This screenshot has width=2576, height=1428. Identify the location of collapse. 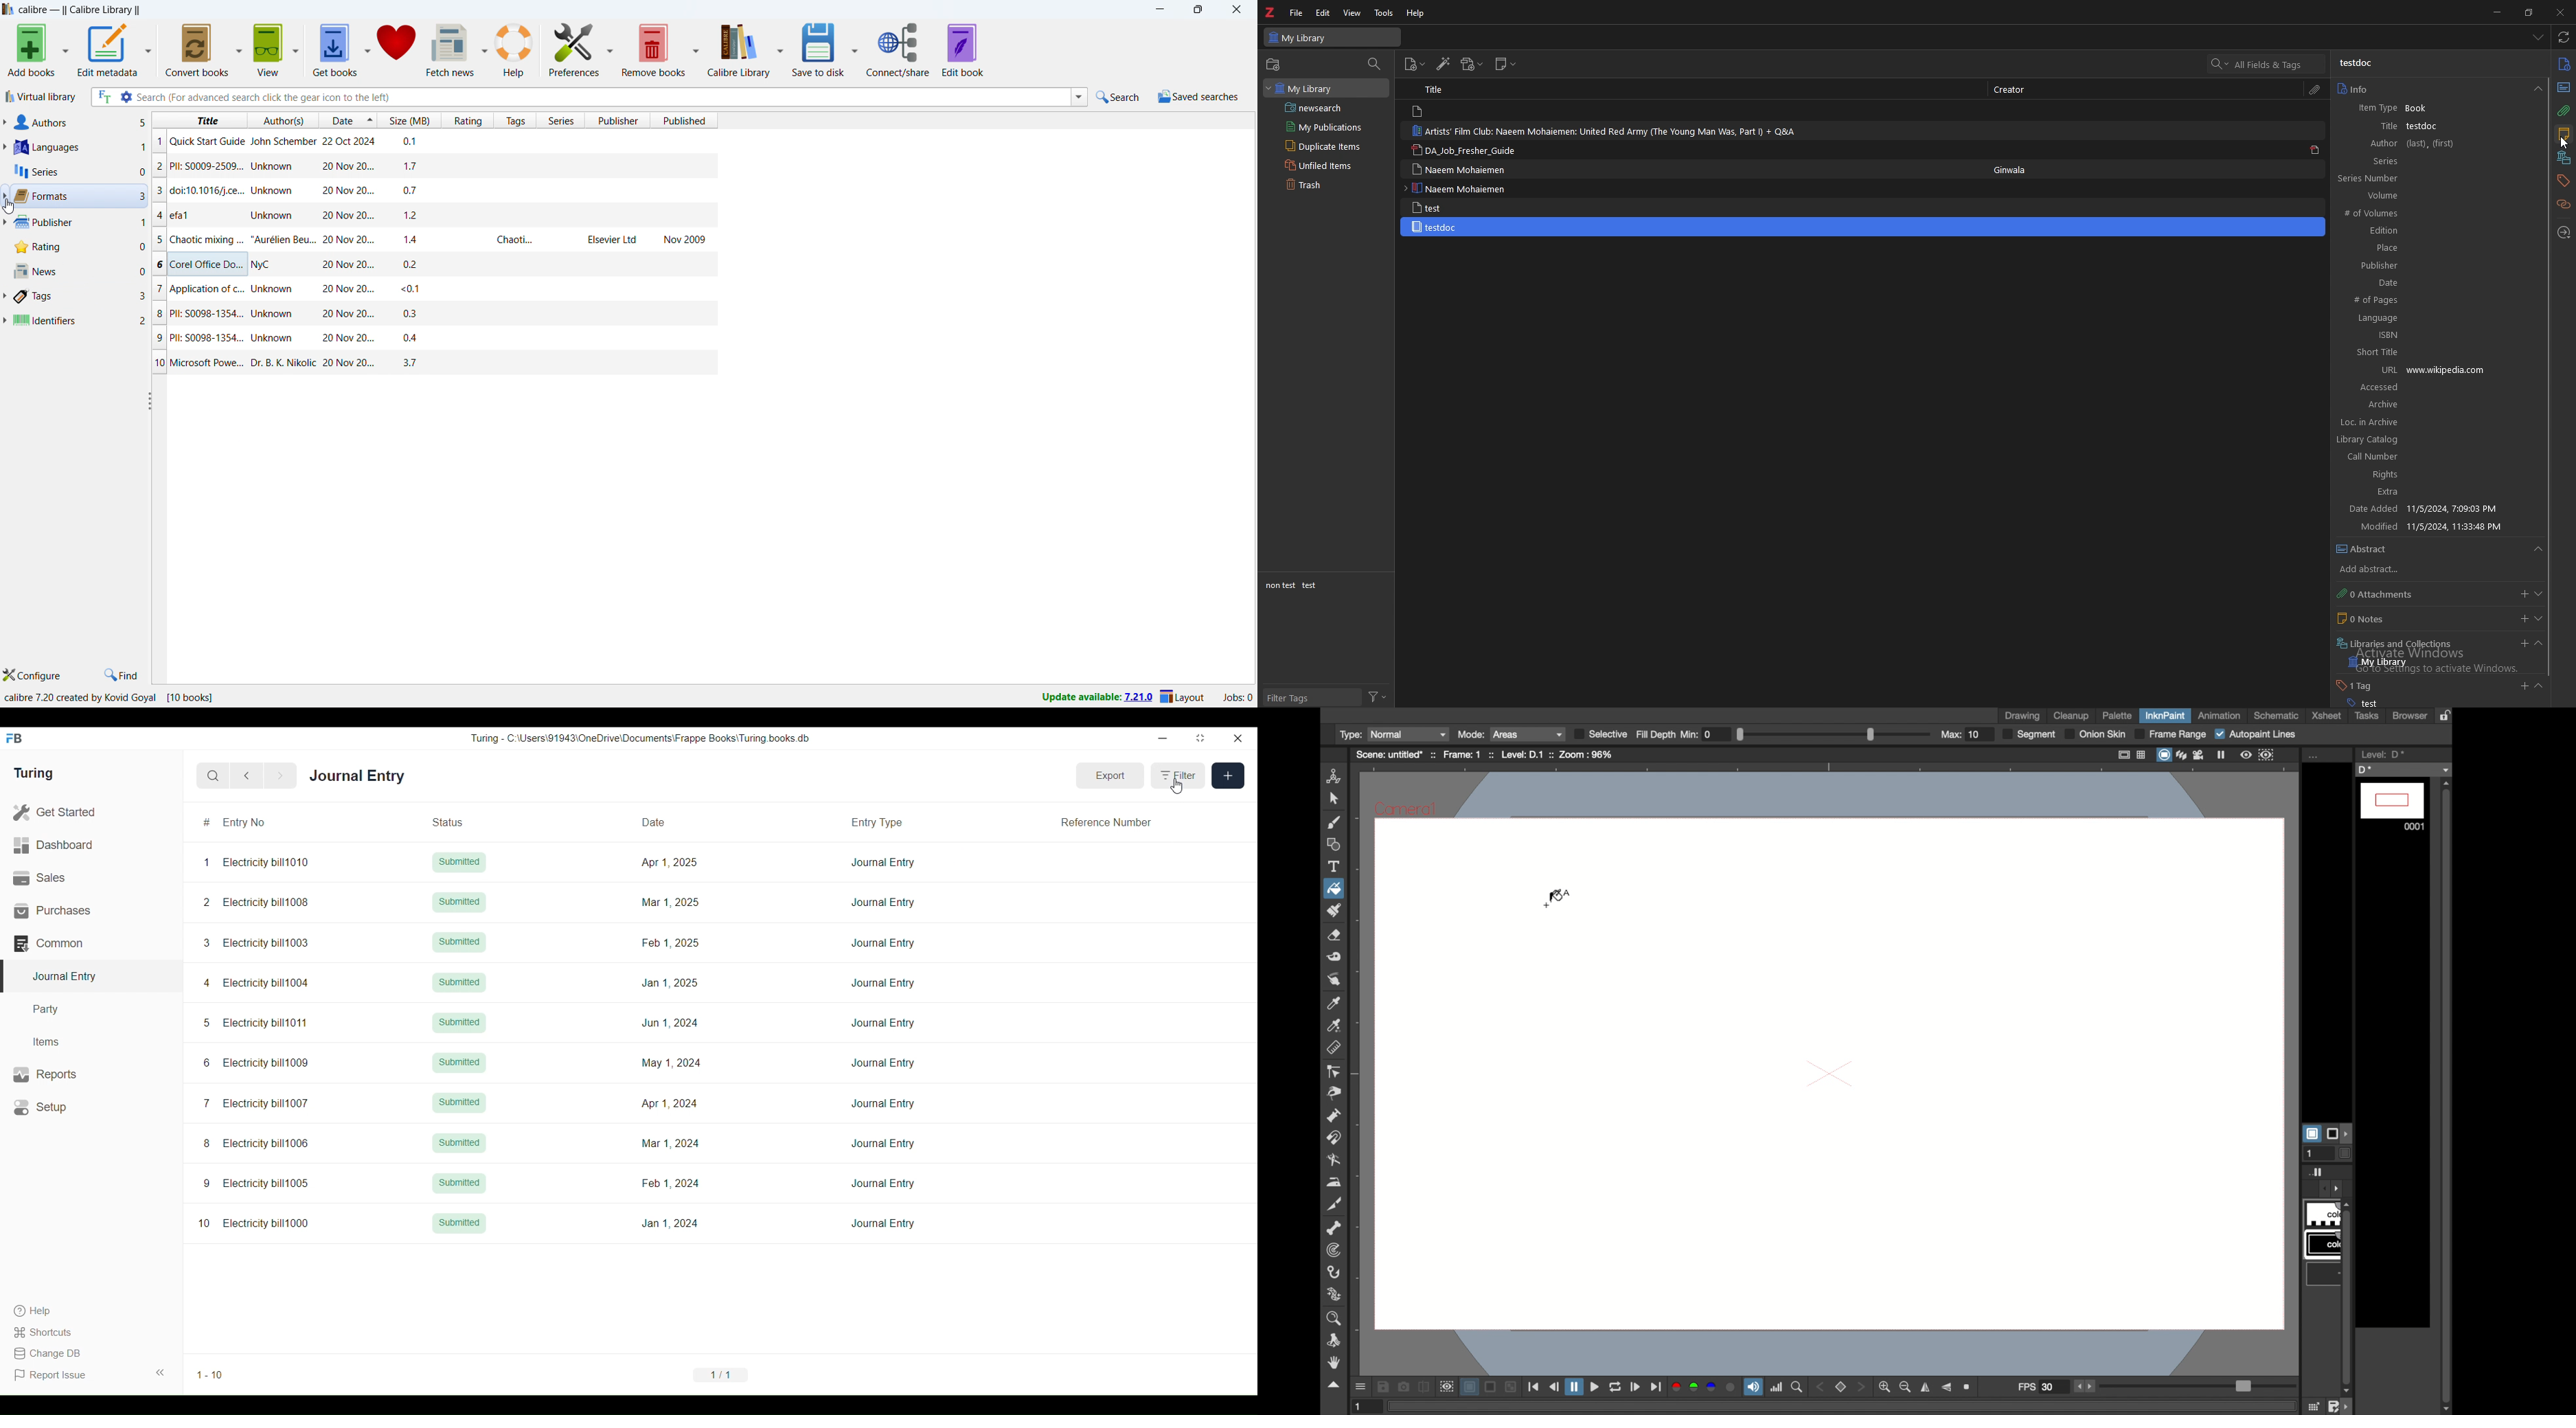
(2538, 642).